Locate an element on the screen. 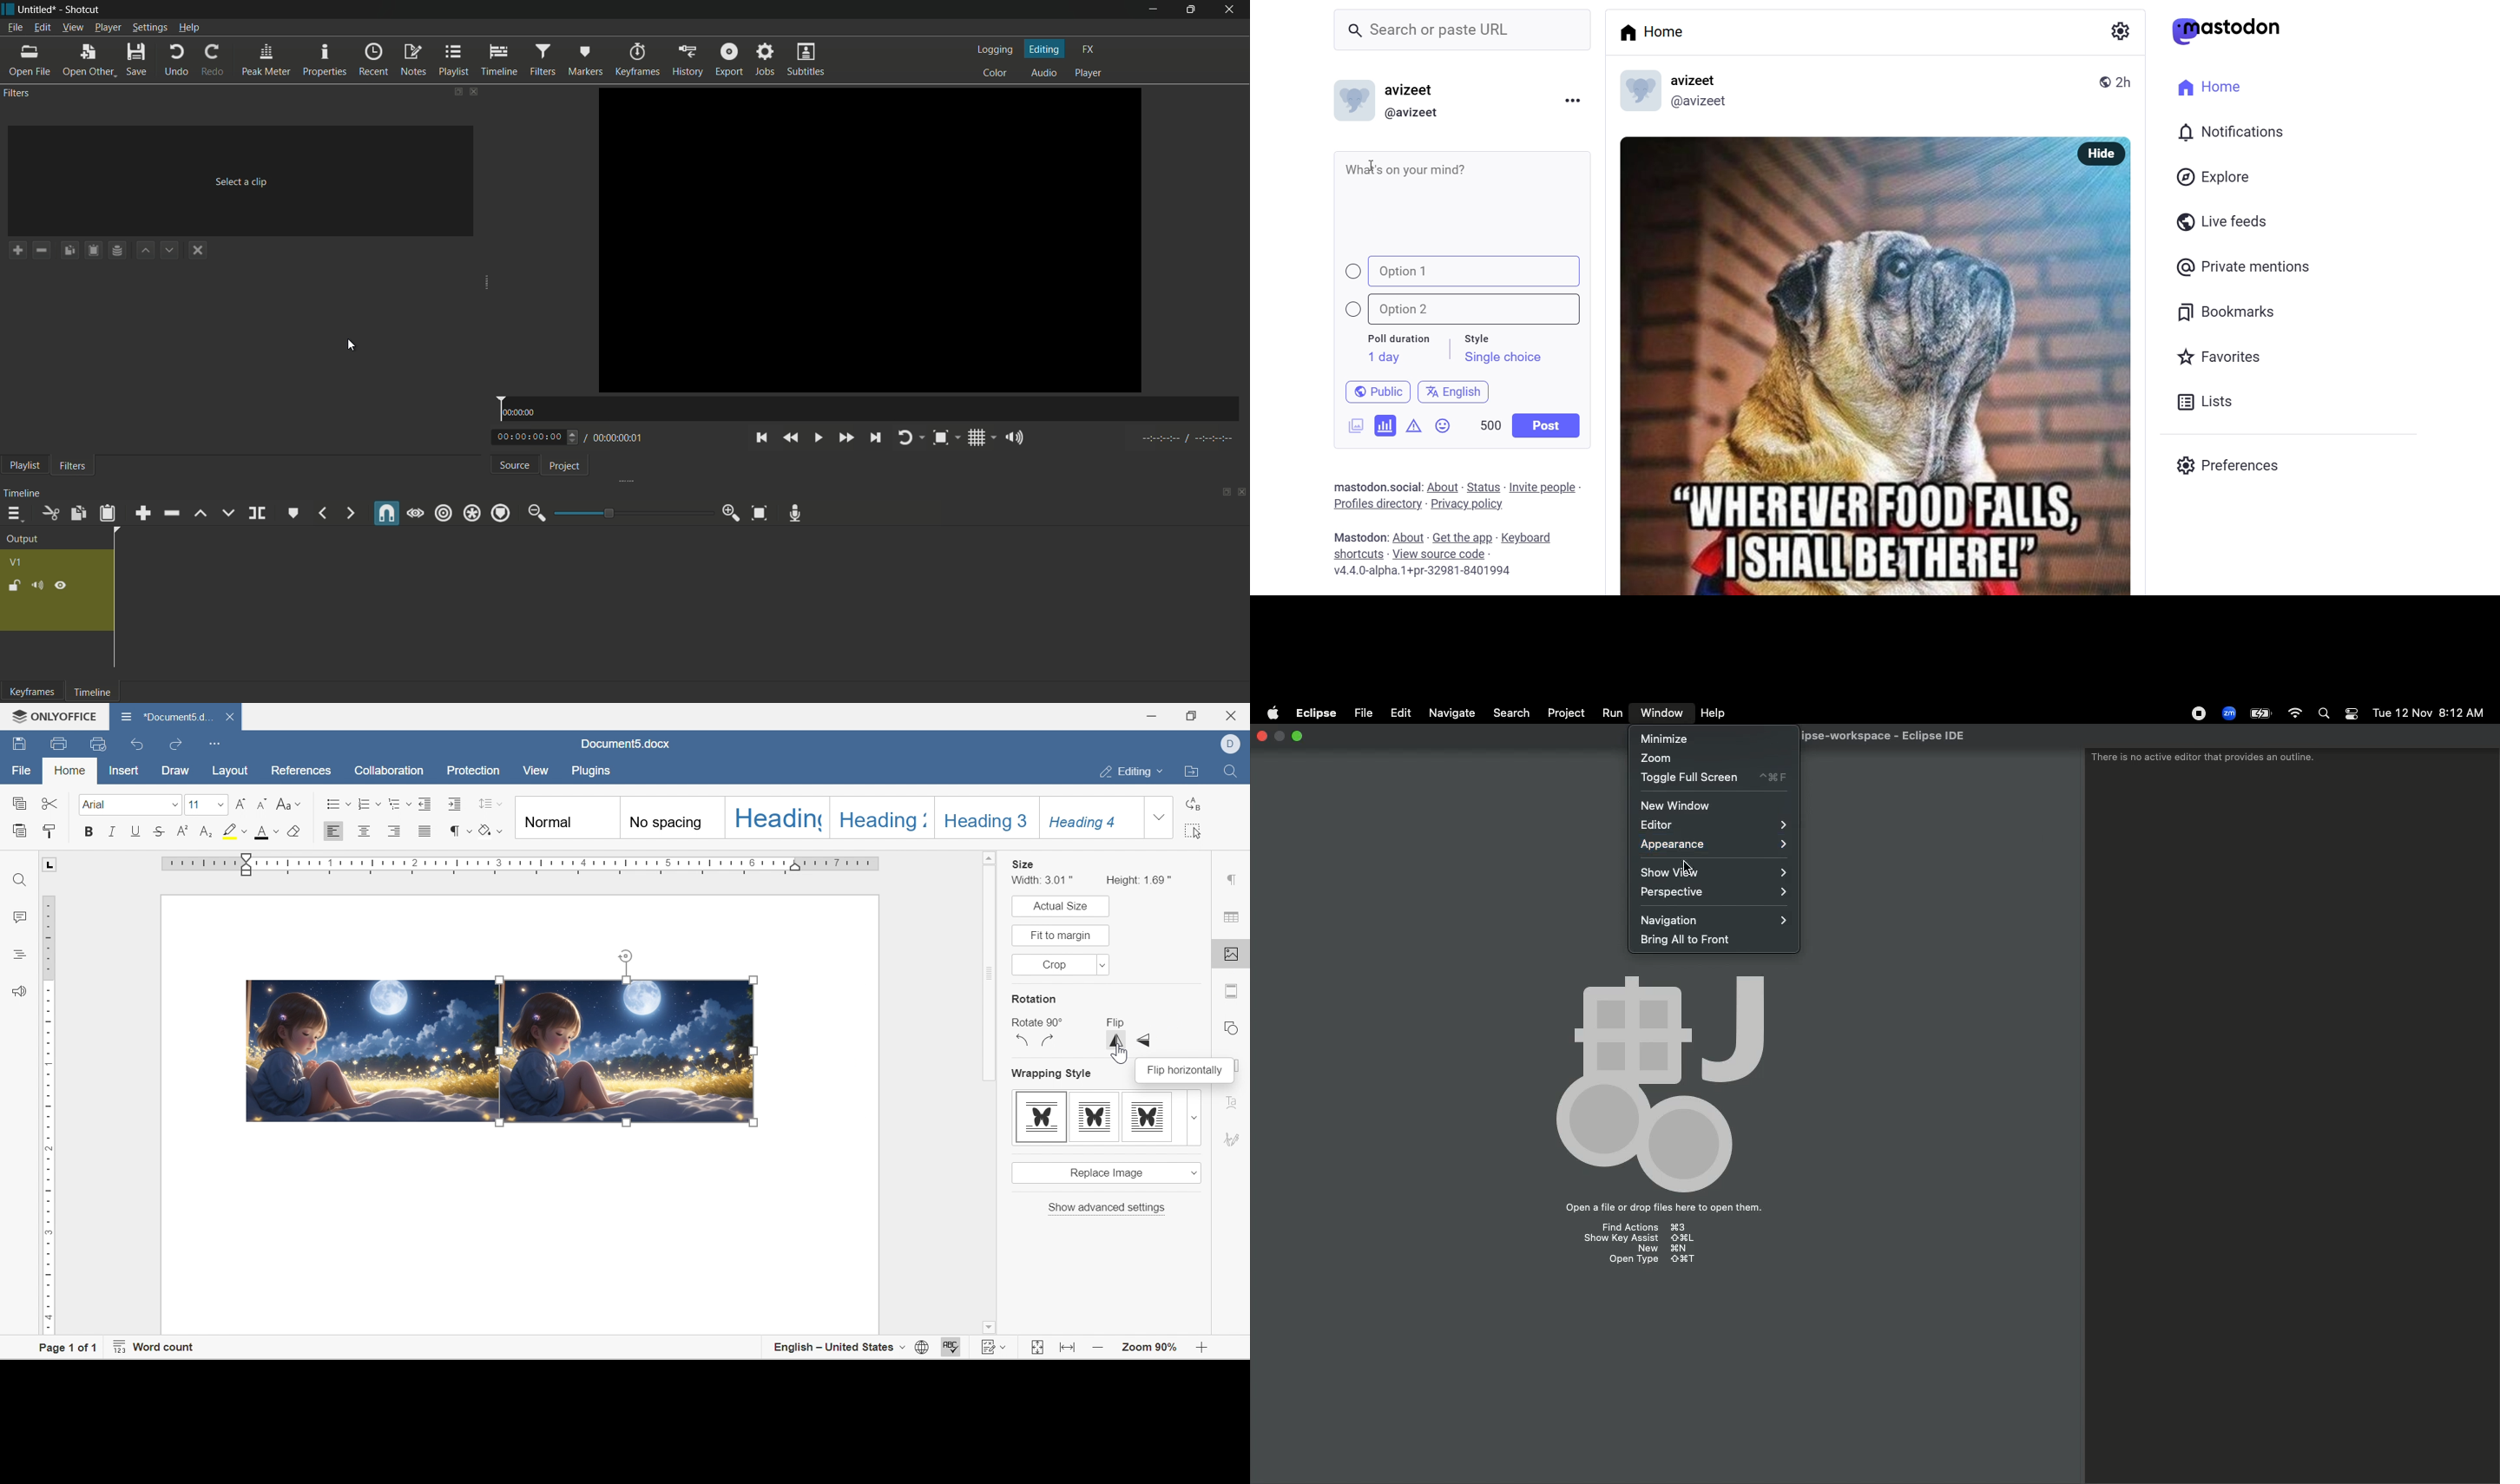  Search or paste URL is located at coordinates (1462, 30).